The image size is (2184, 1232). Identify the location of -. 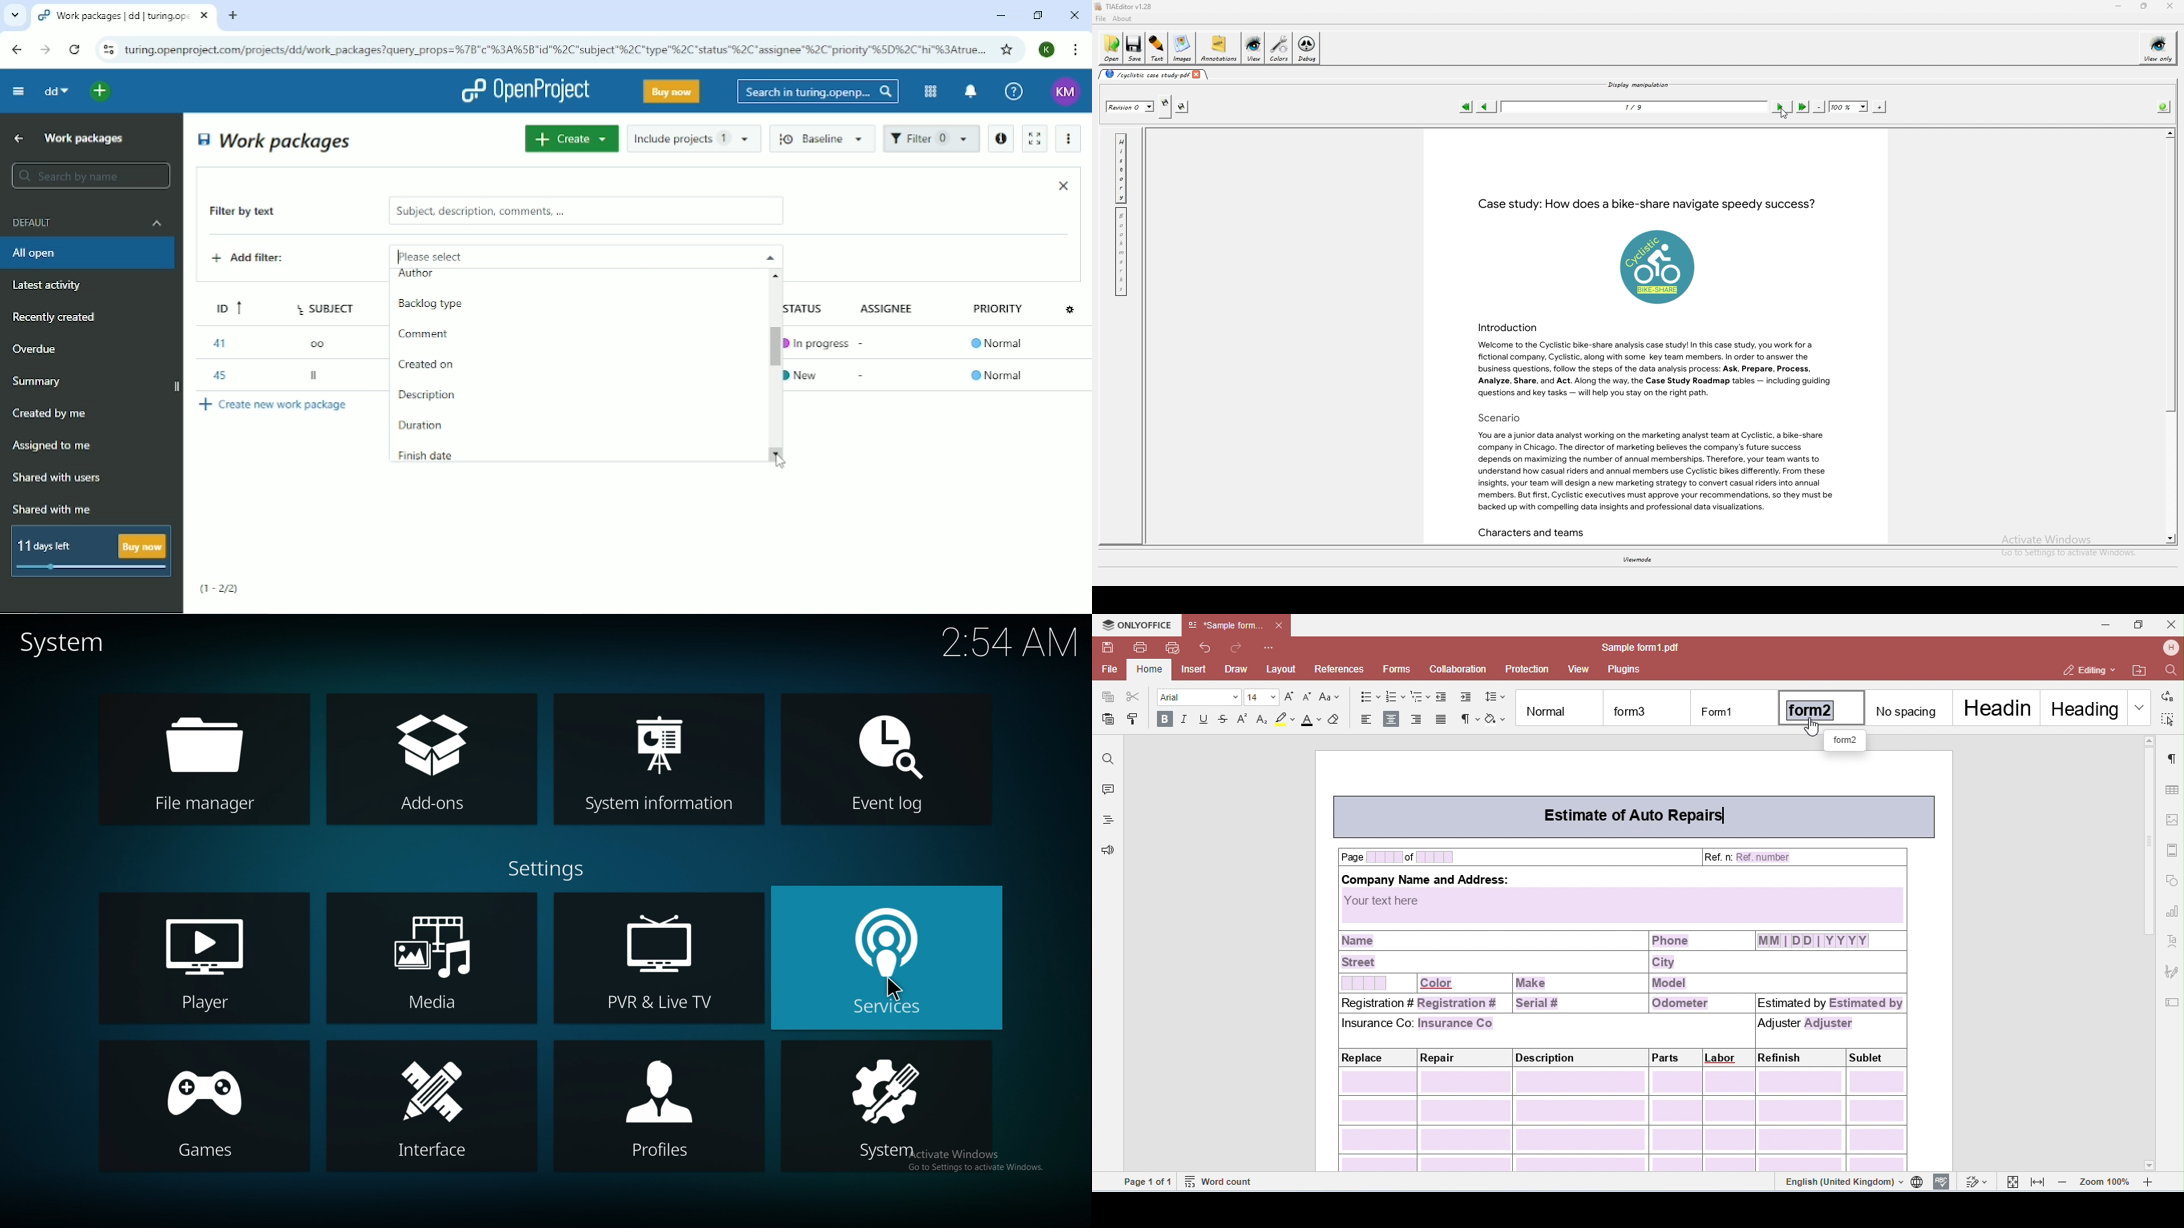
(863, 375).